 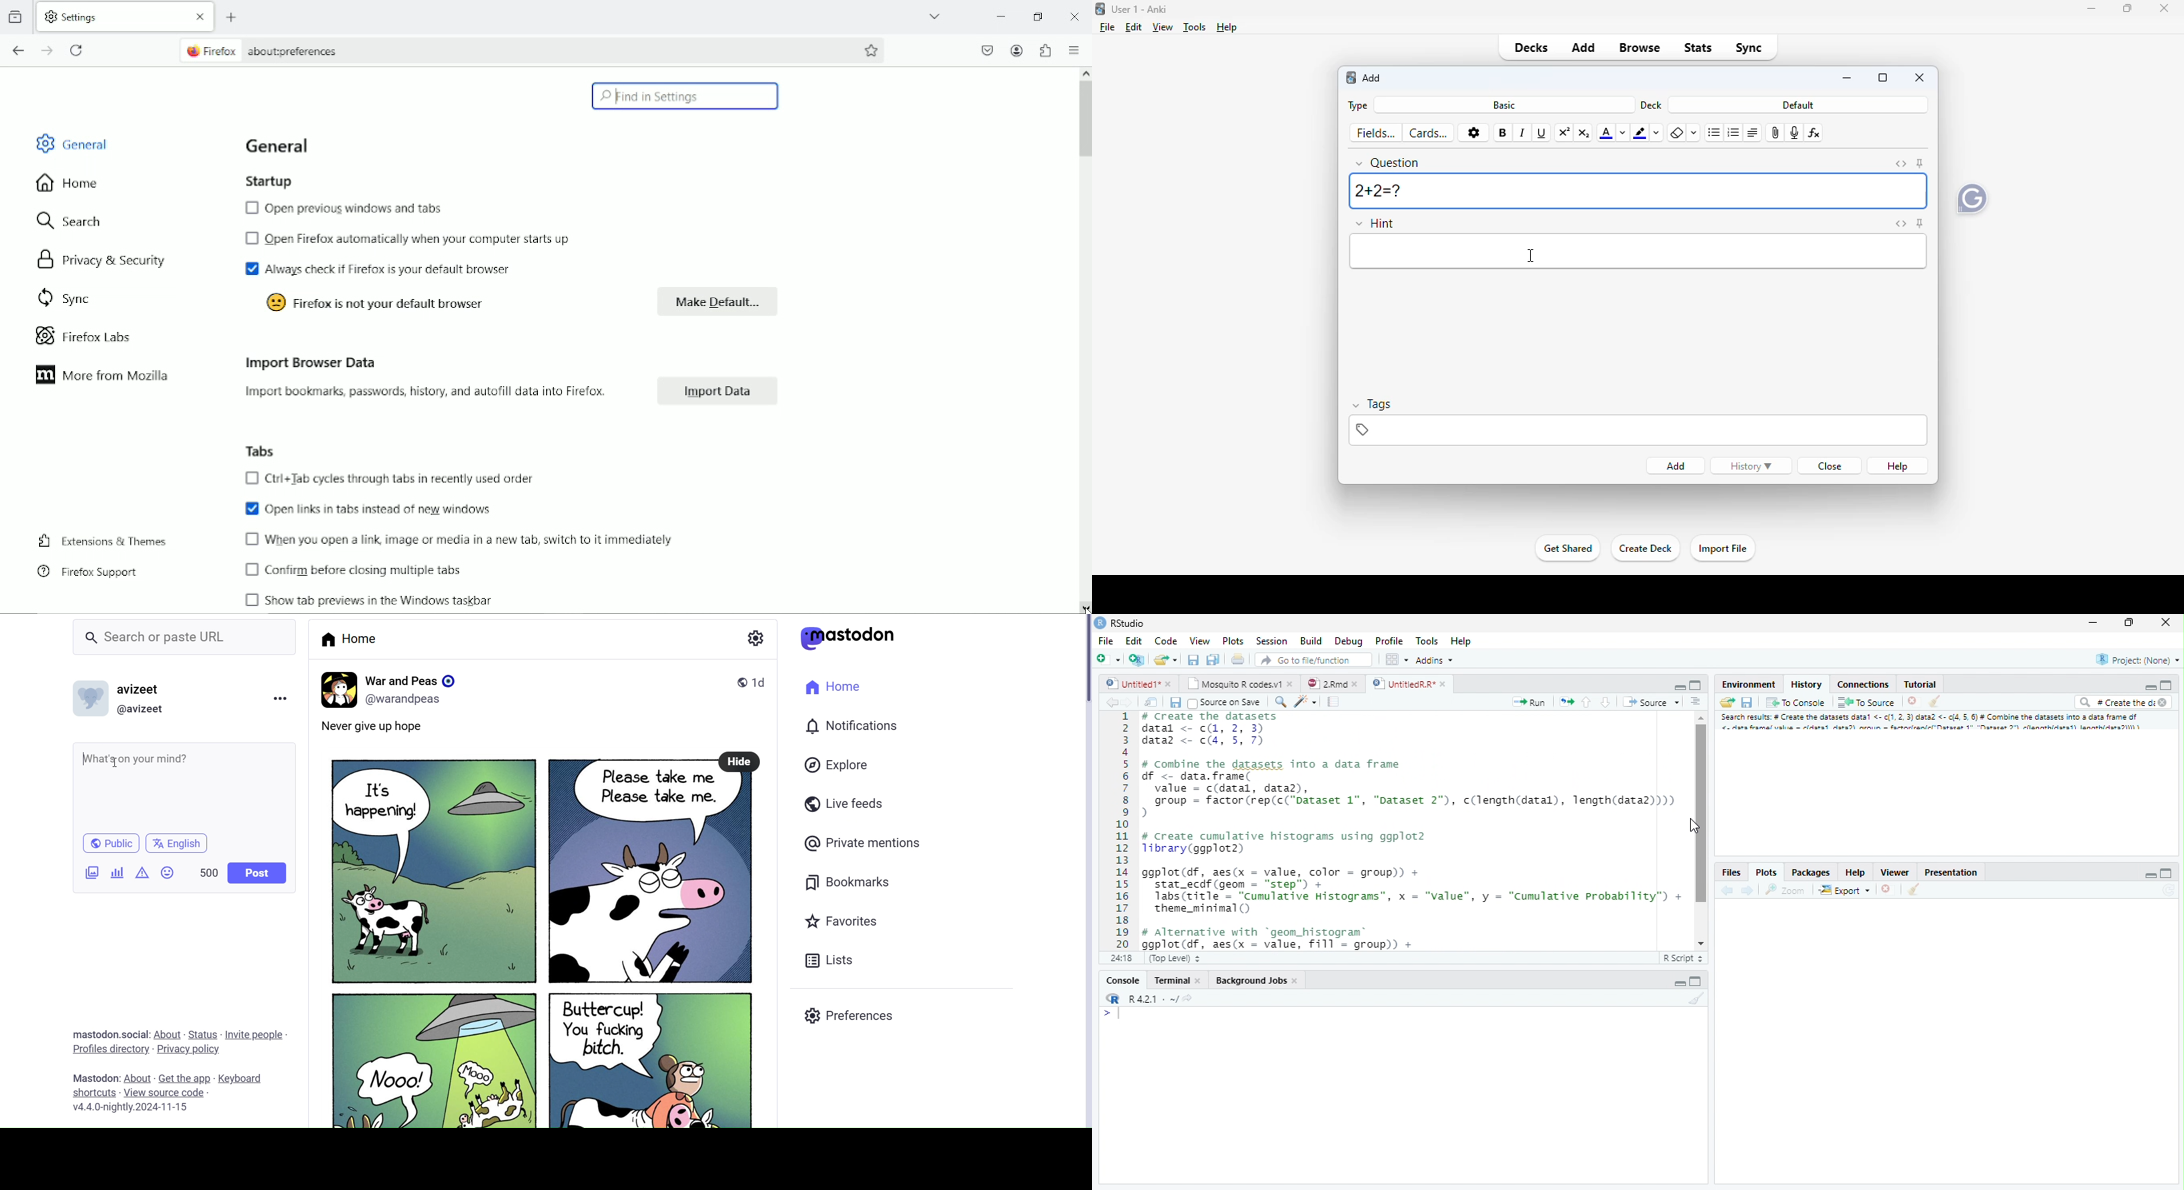 What do you see at coordinates (1106, 642) in the screenshot?
I see `File` at bounding box center [1106, 642].